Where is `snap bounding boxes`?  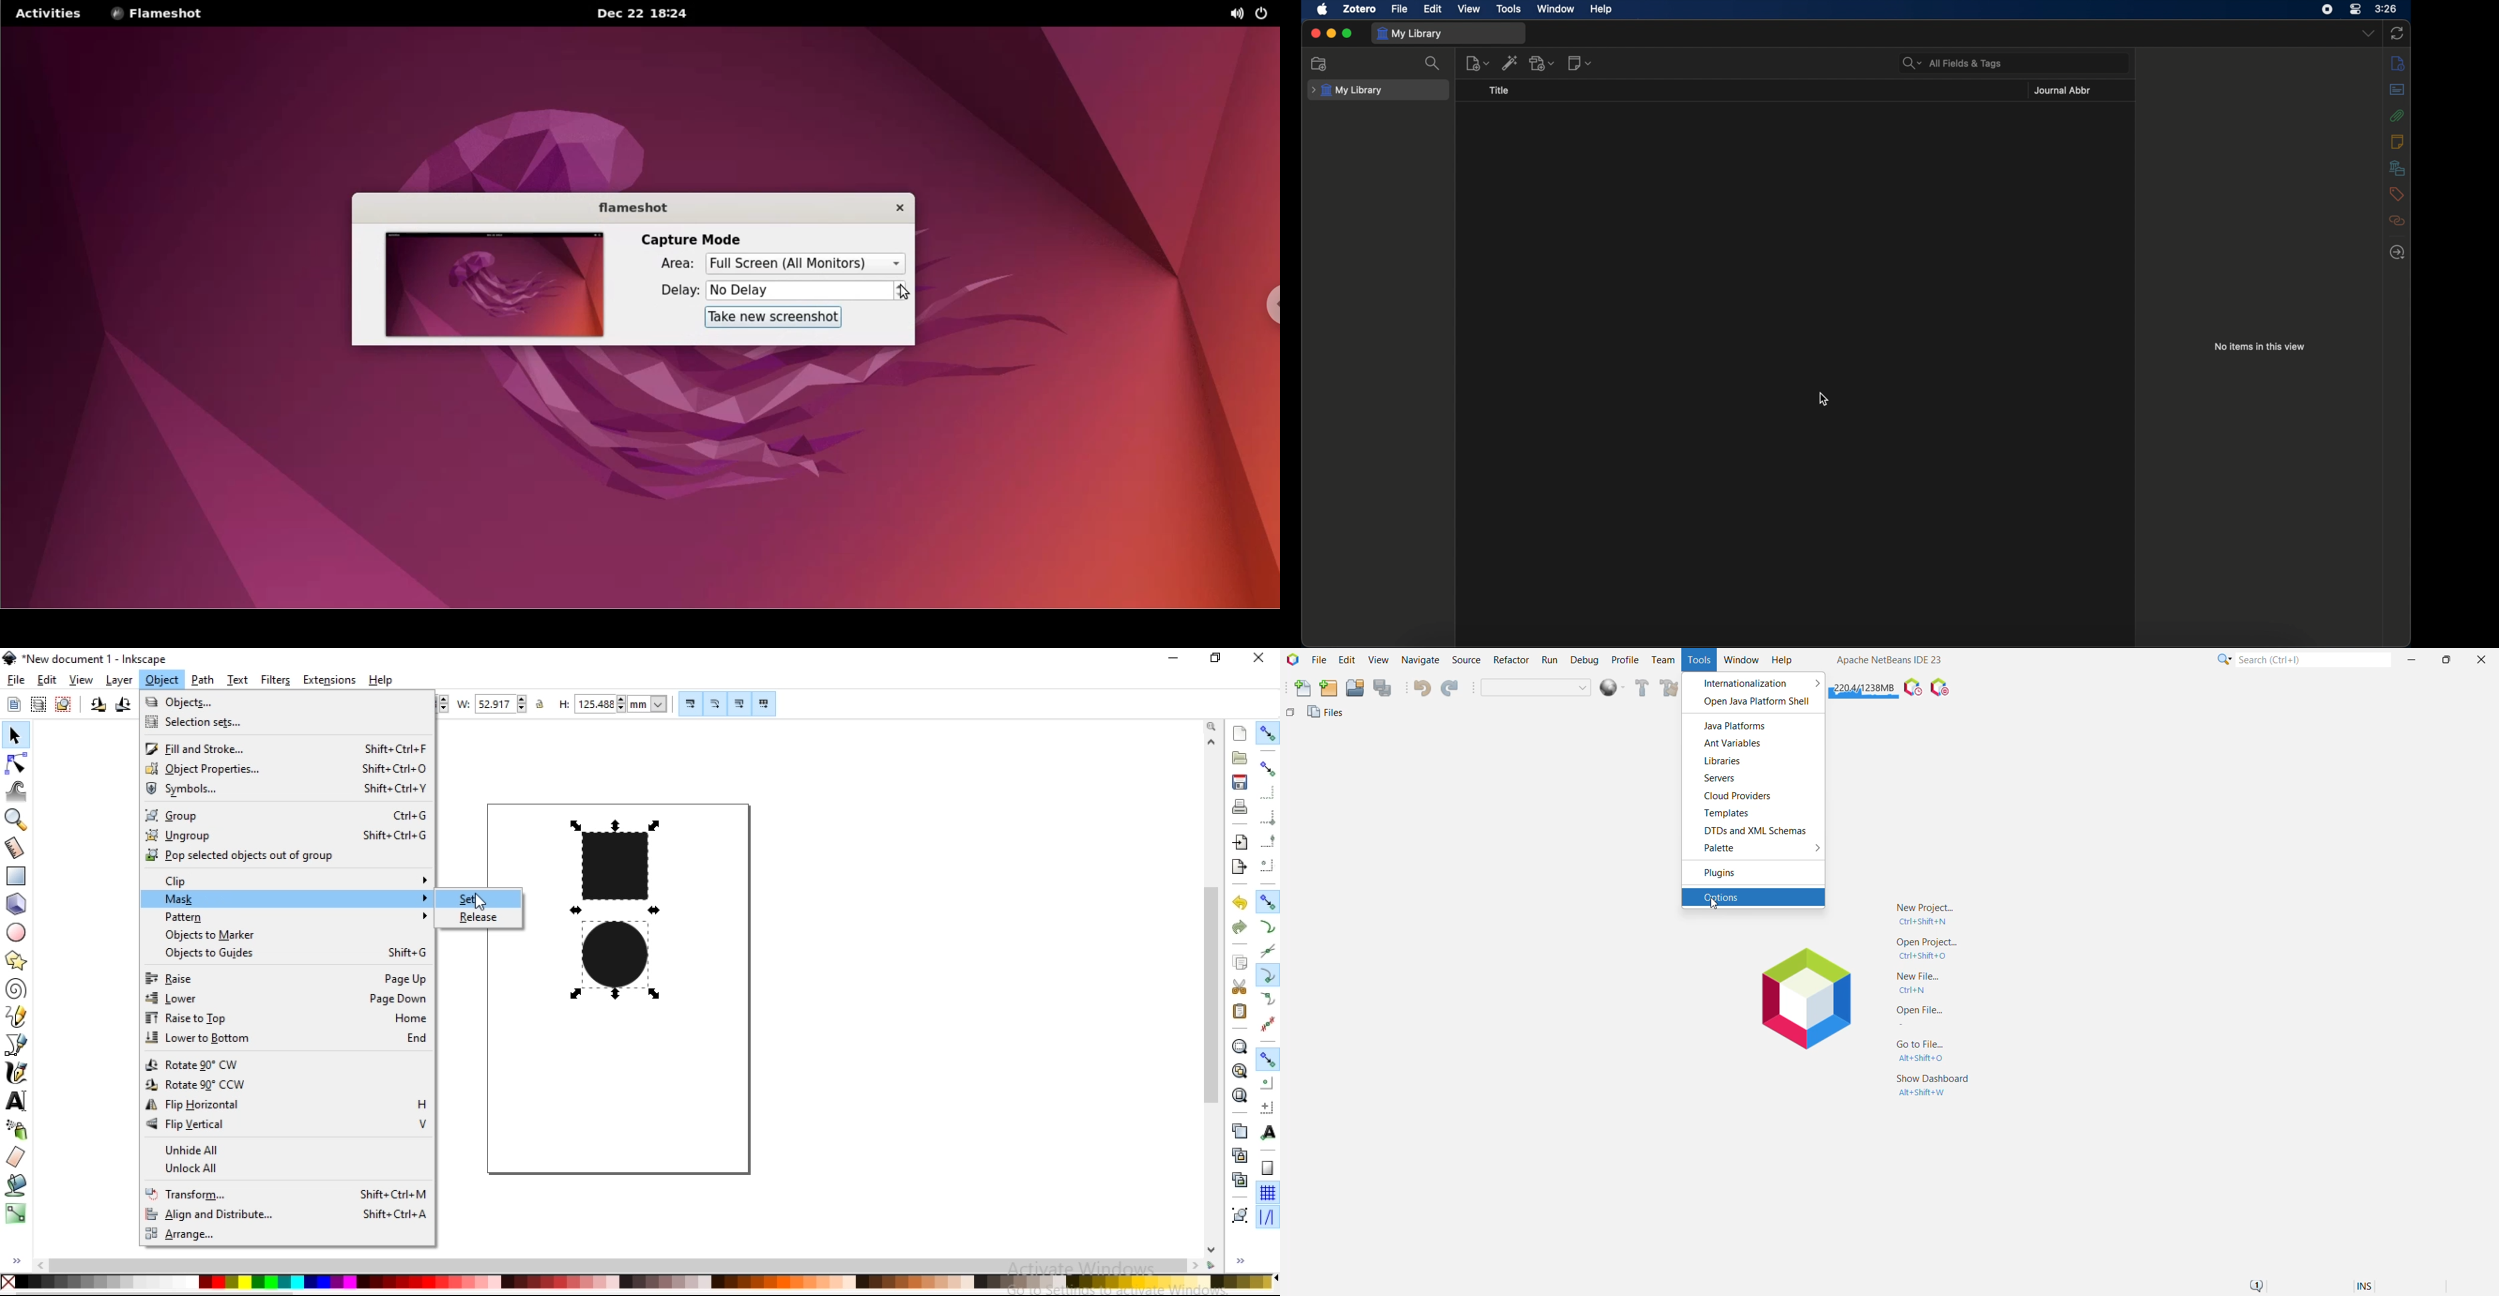
snap bounding boxes is located at coordinates (1267, 767).